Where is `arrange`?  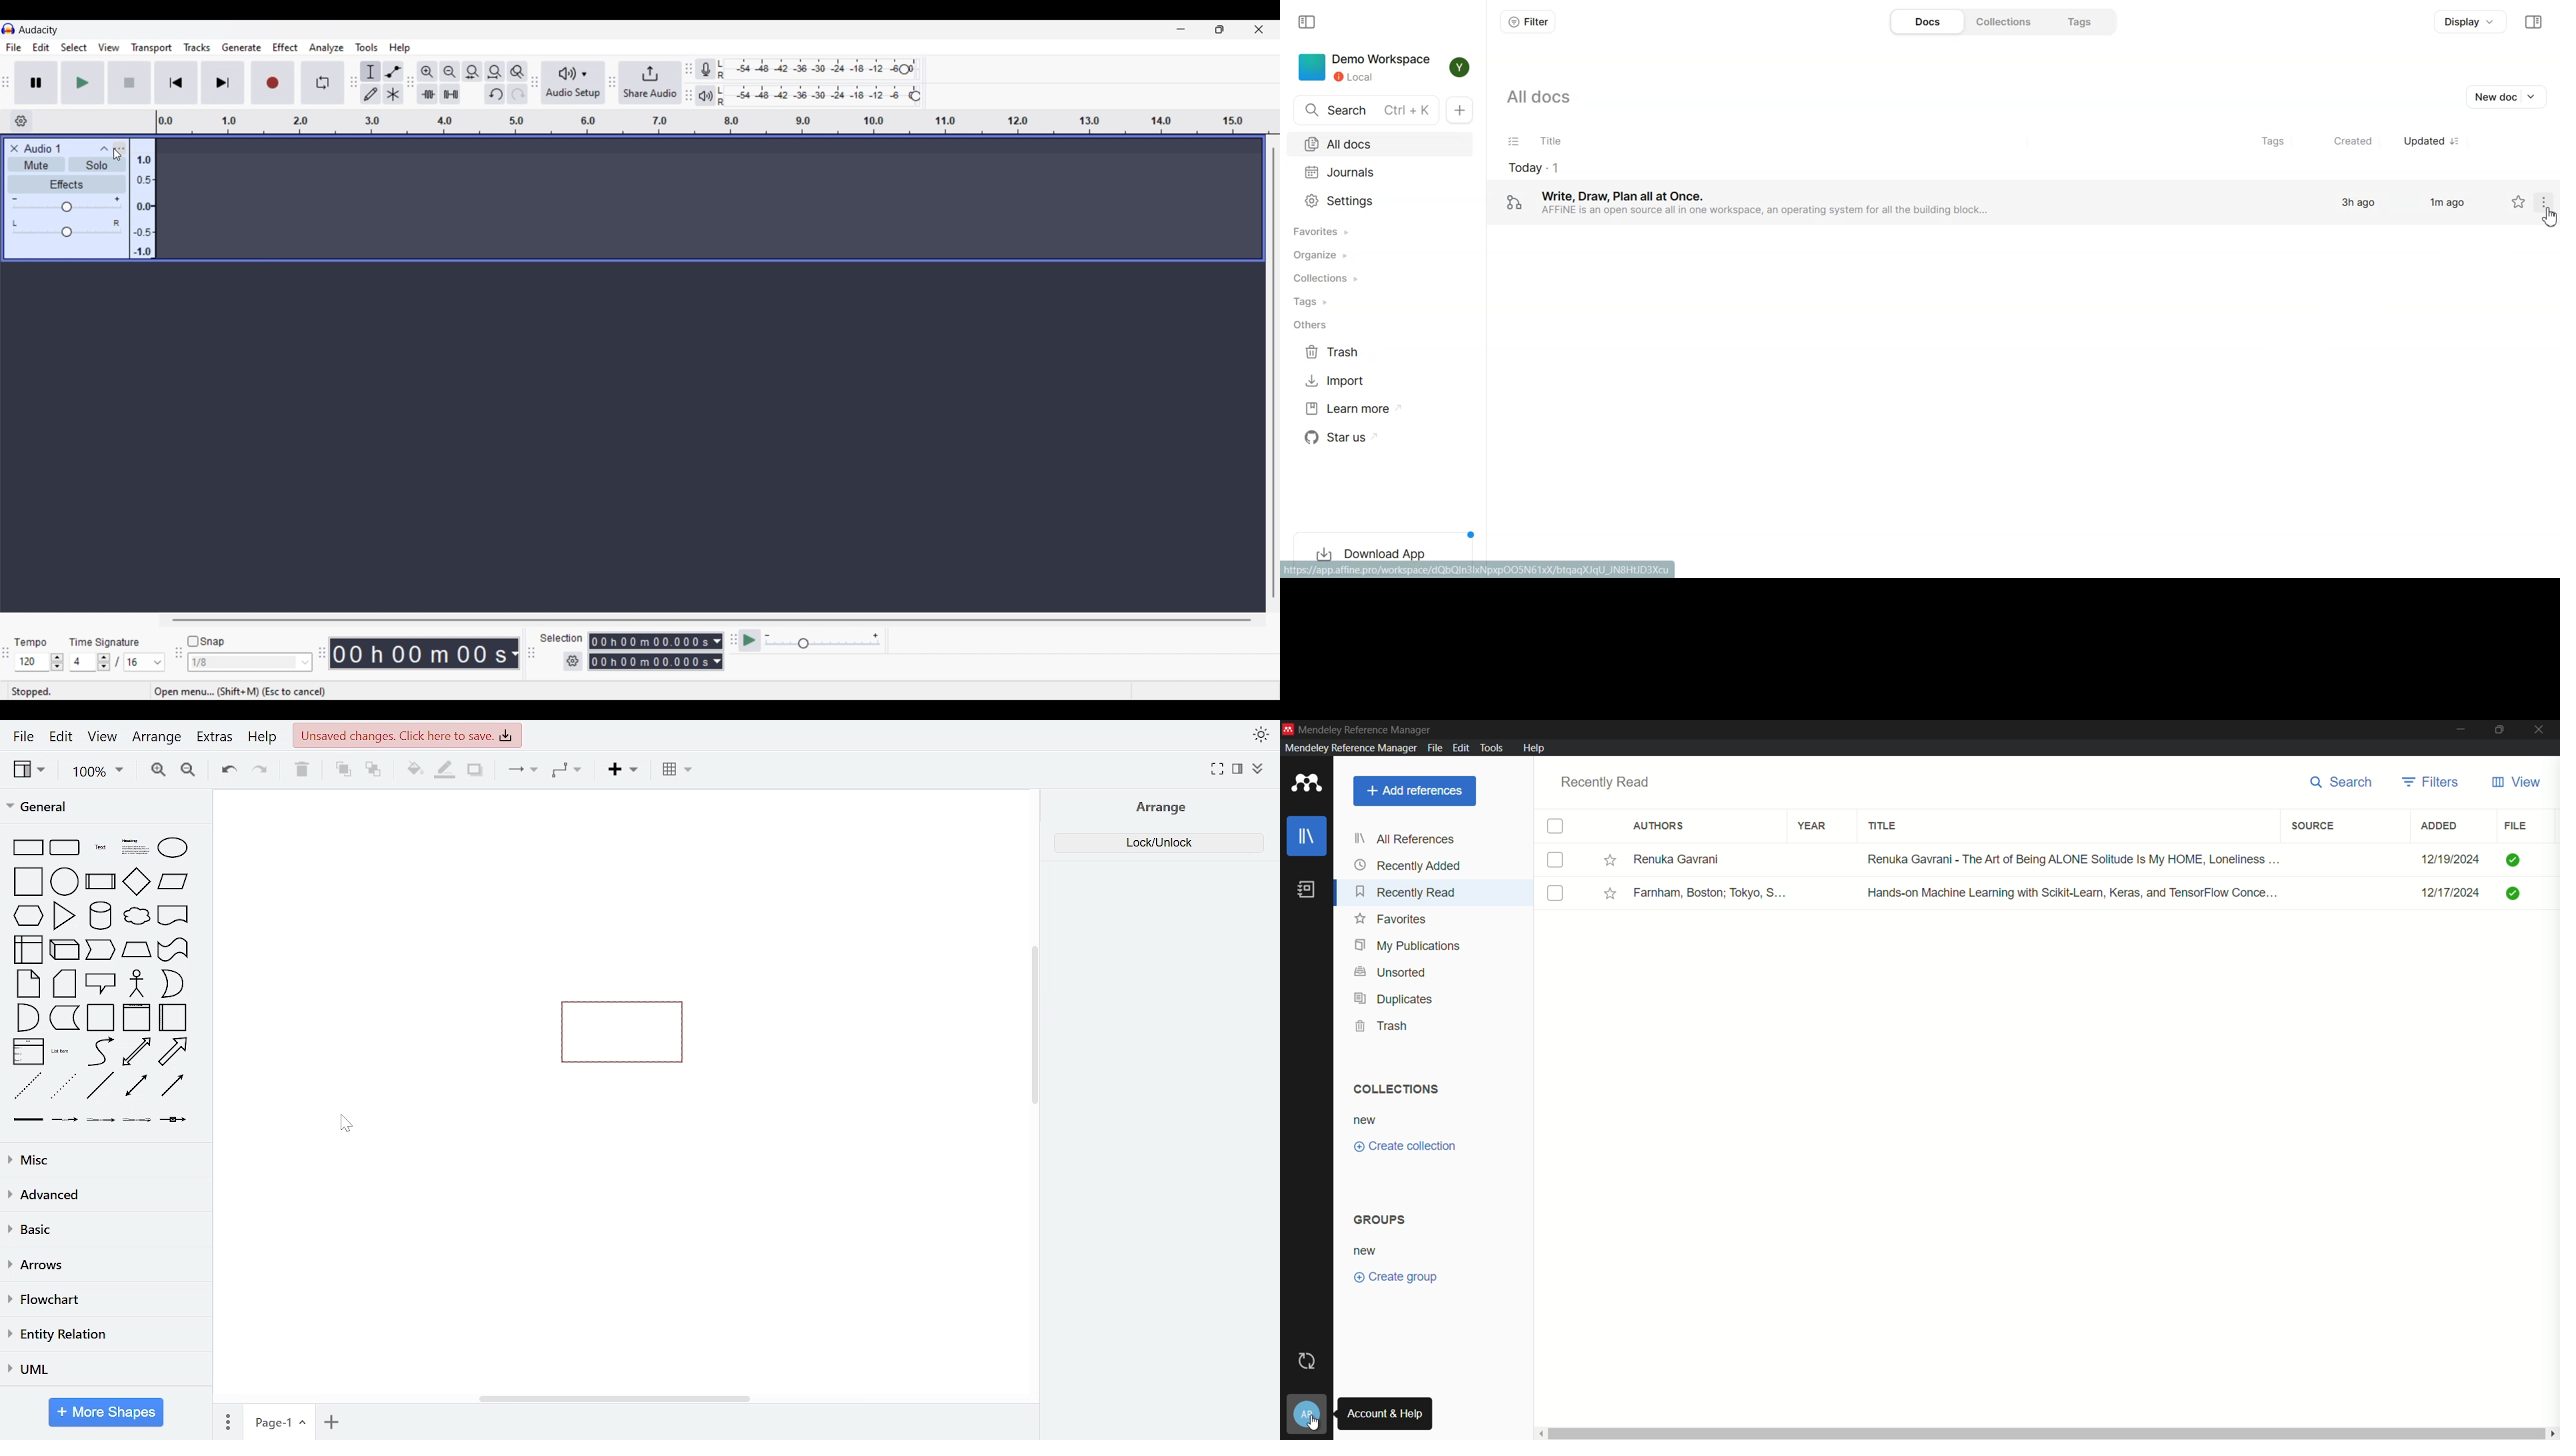 arrange is located at coordinates (1159, 809).